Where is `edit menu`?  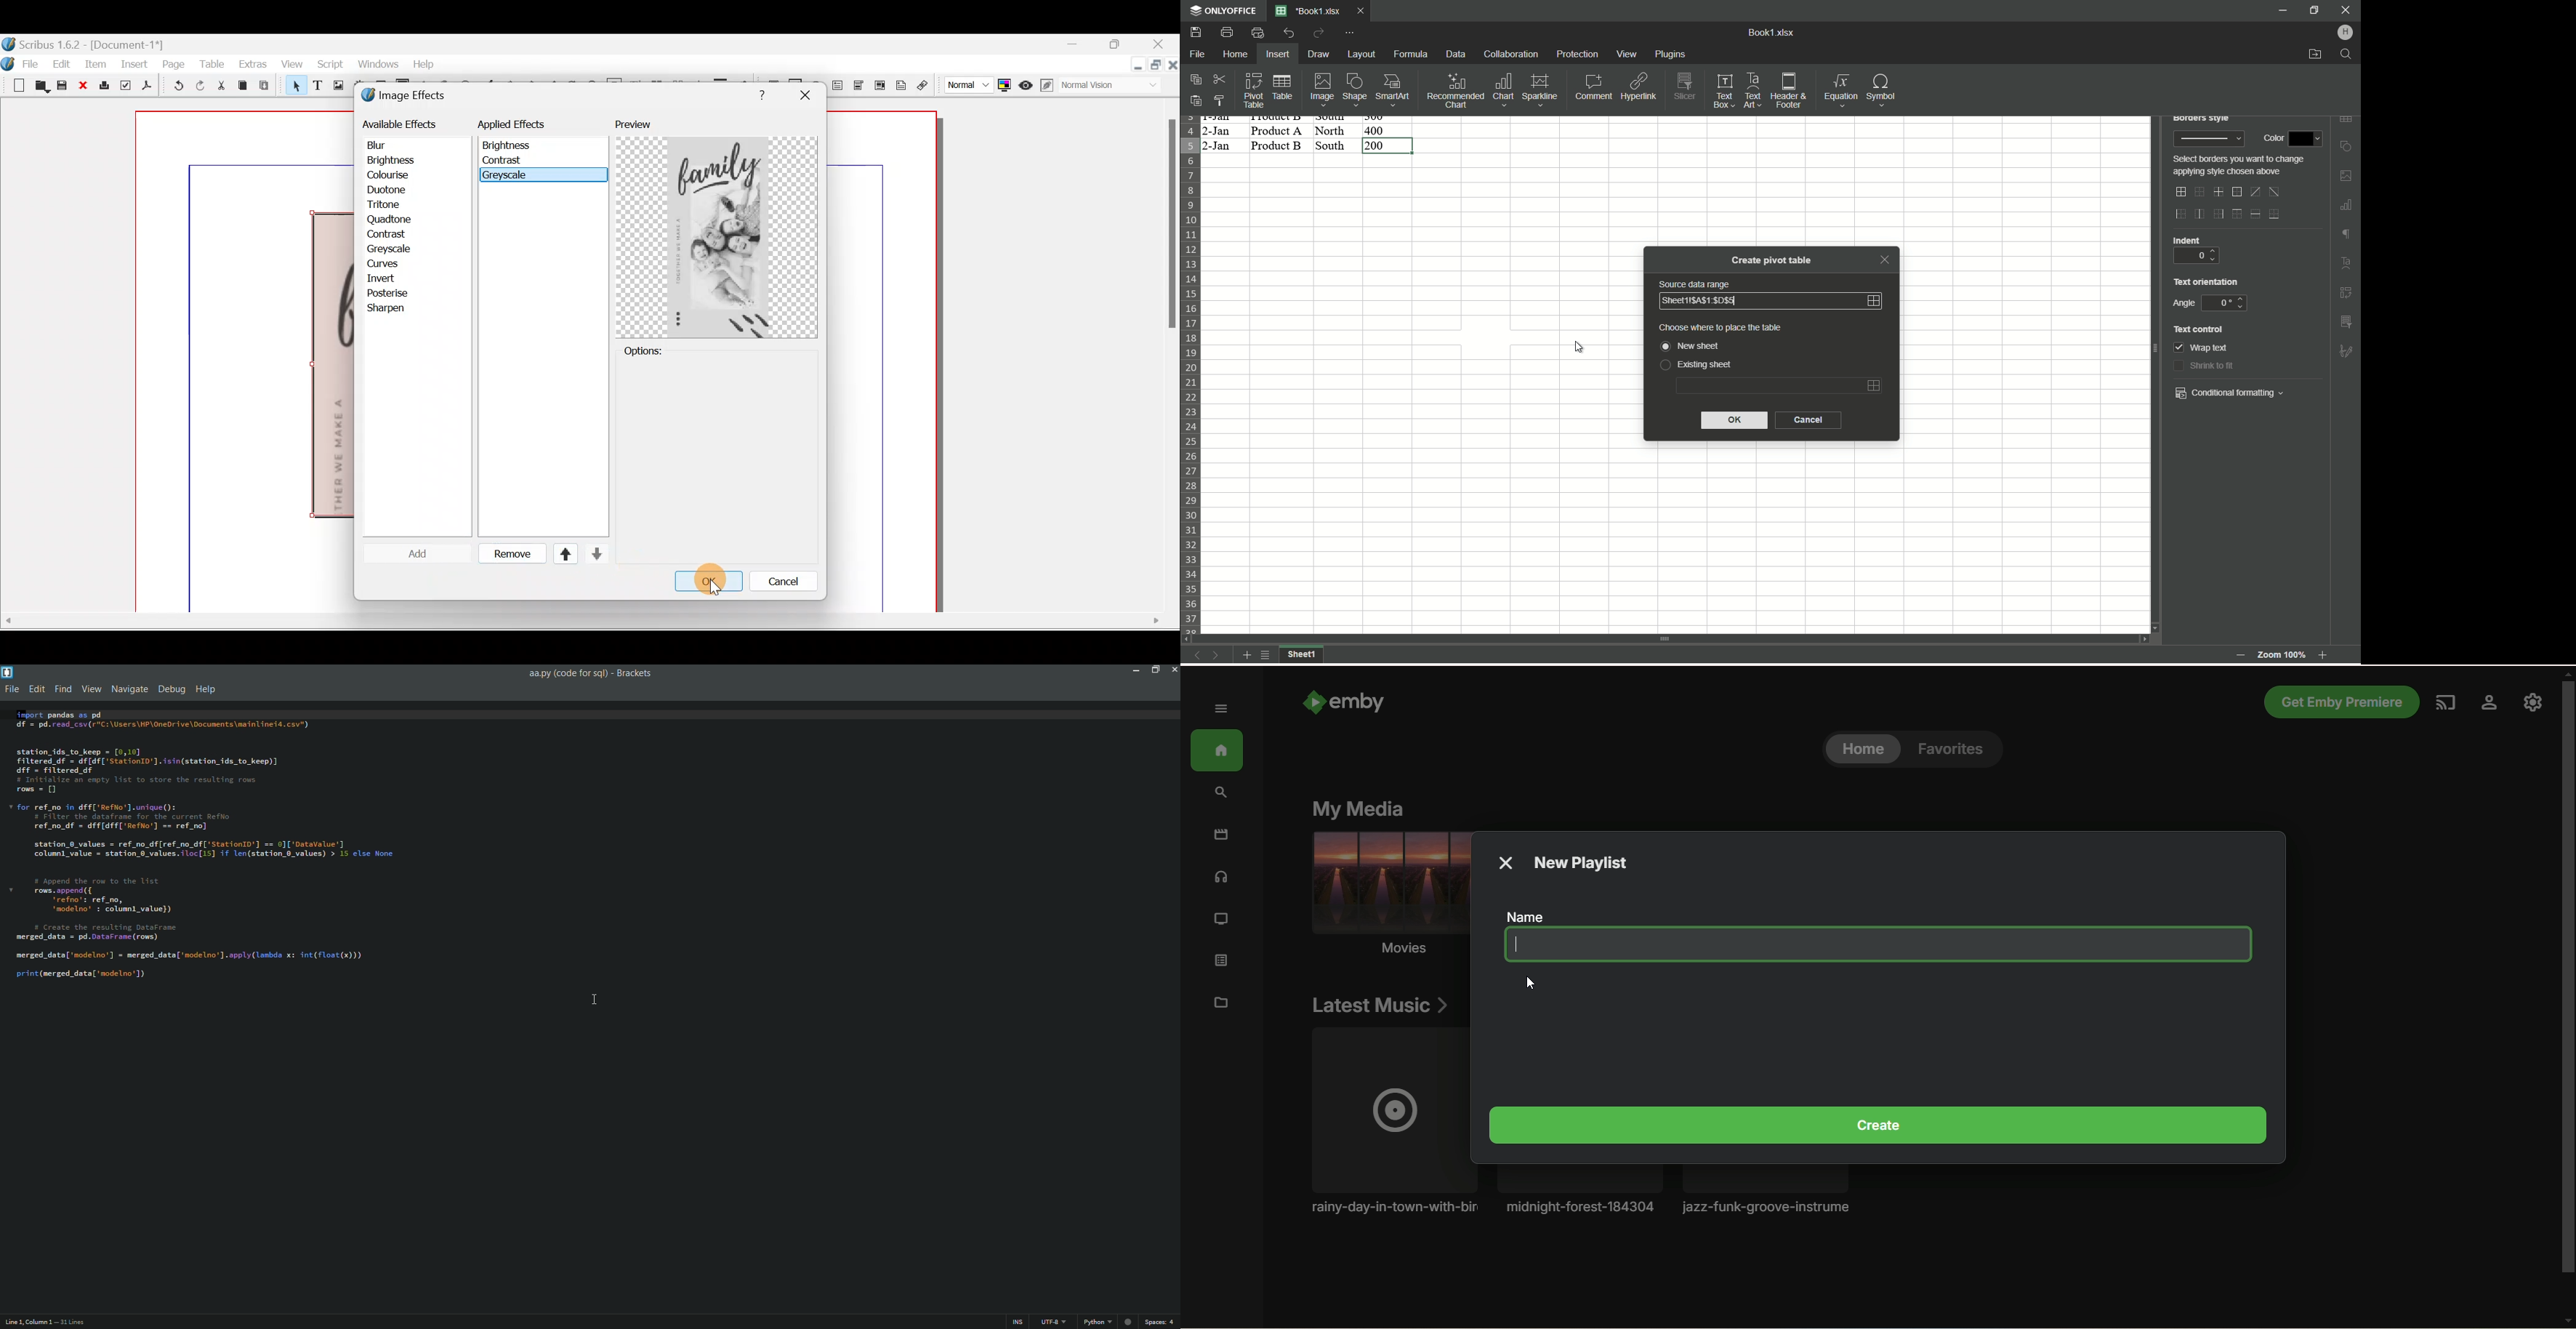
edit menu is located at coordinates (36, 690).